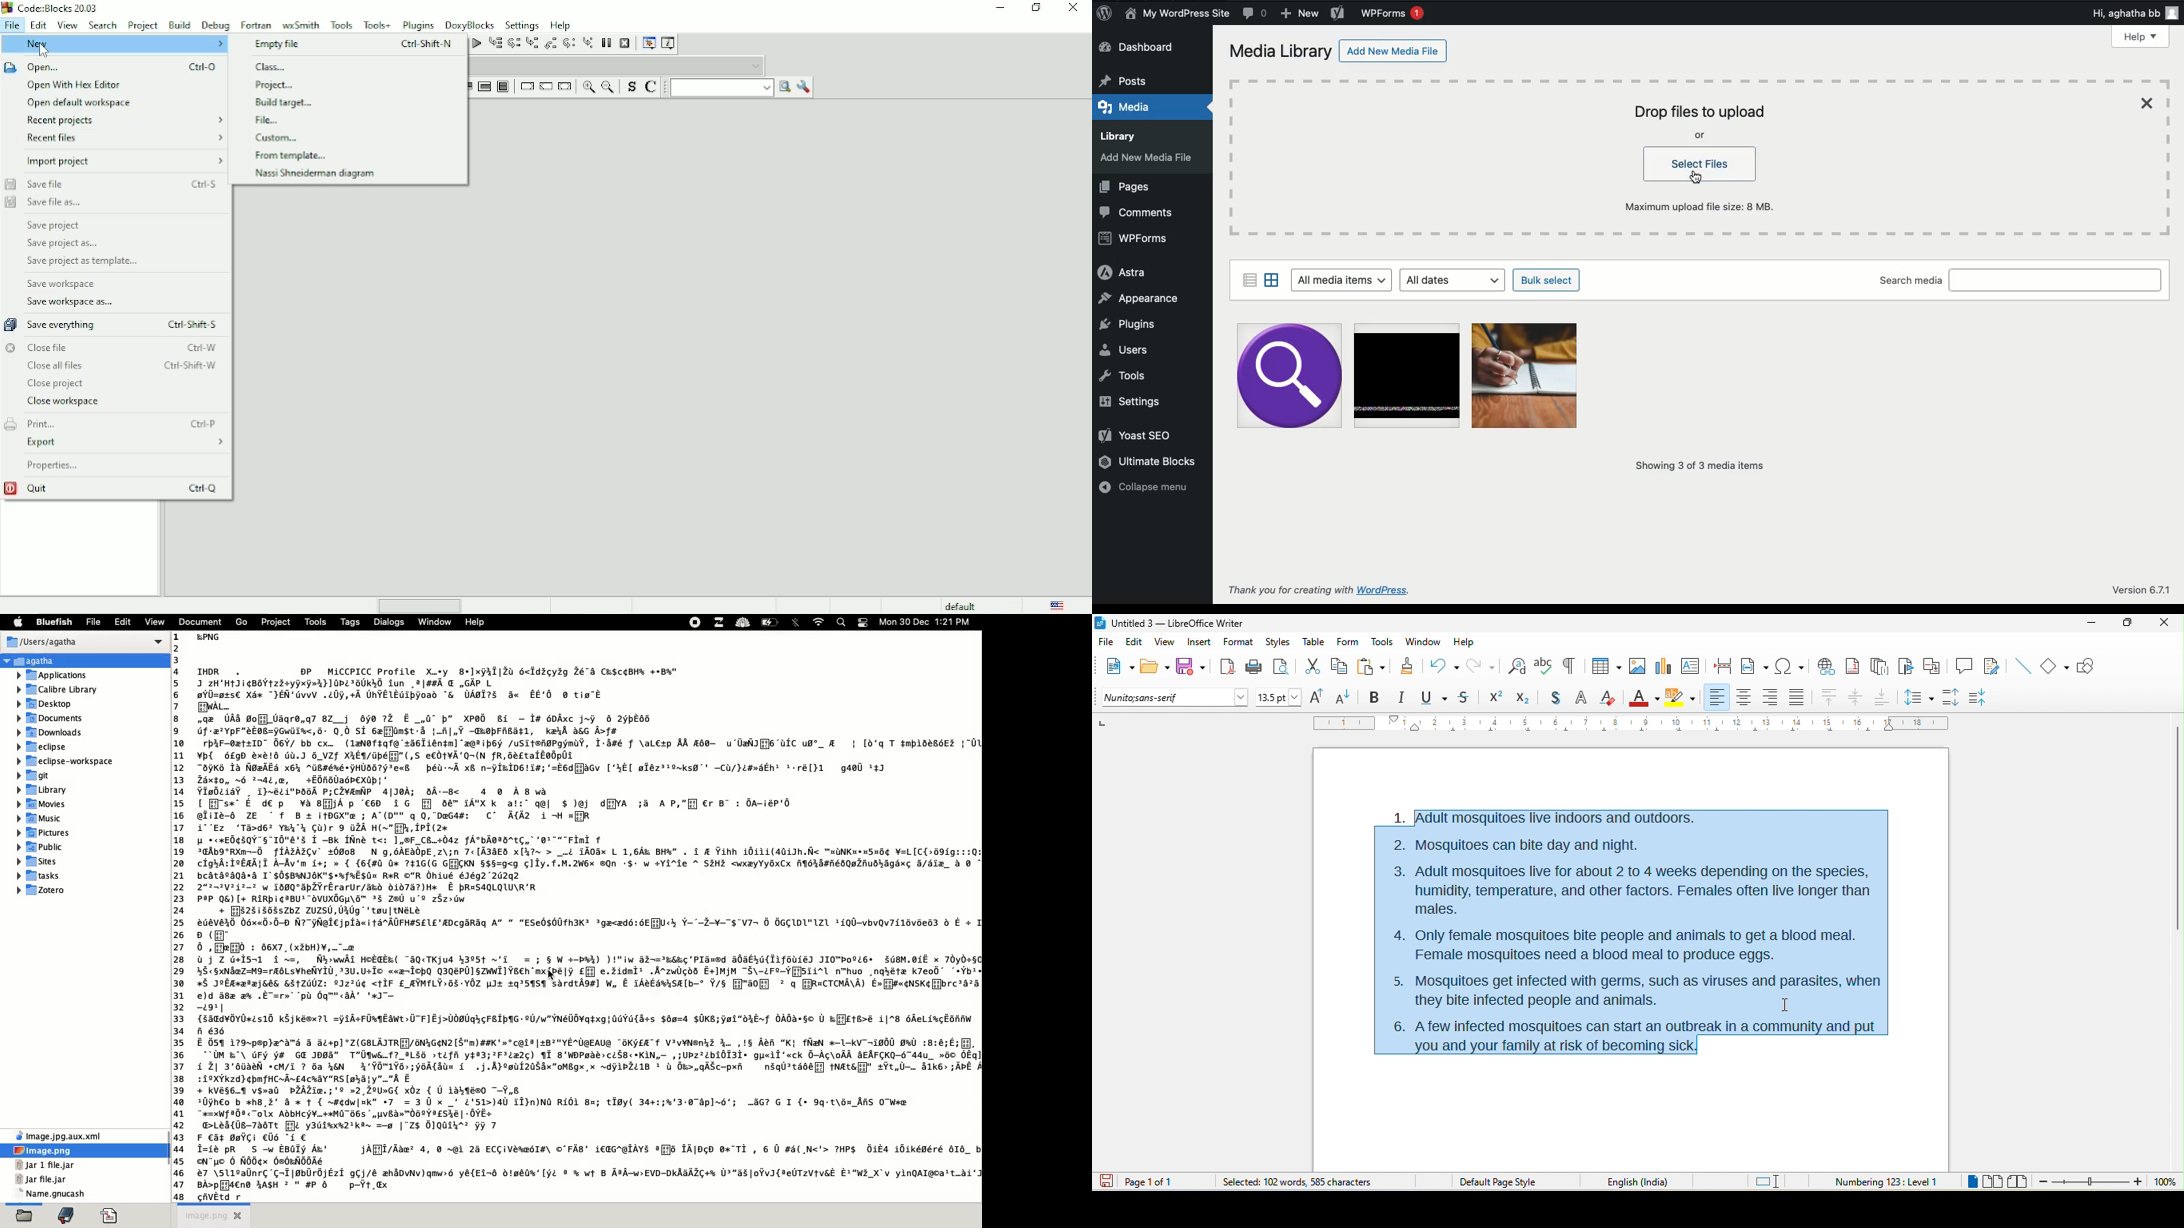 This screenshot has width=2184, height=1232. Describe the element at coordinates (1116, 668) in the screenshot. I see `new` at that location.